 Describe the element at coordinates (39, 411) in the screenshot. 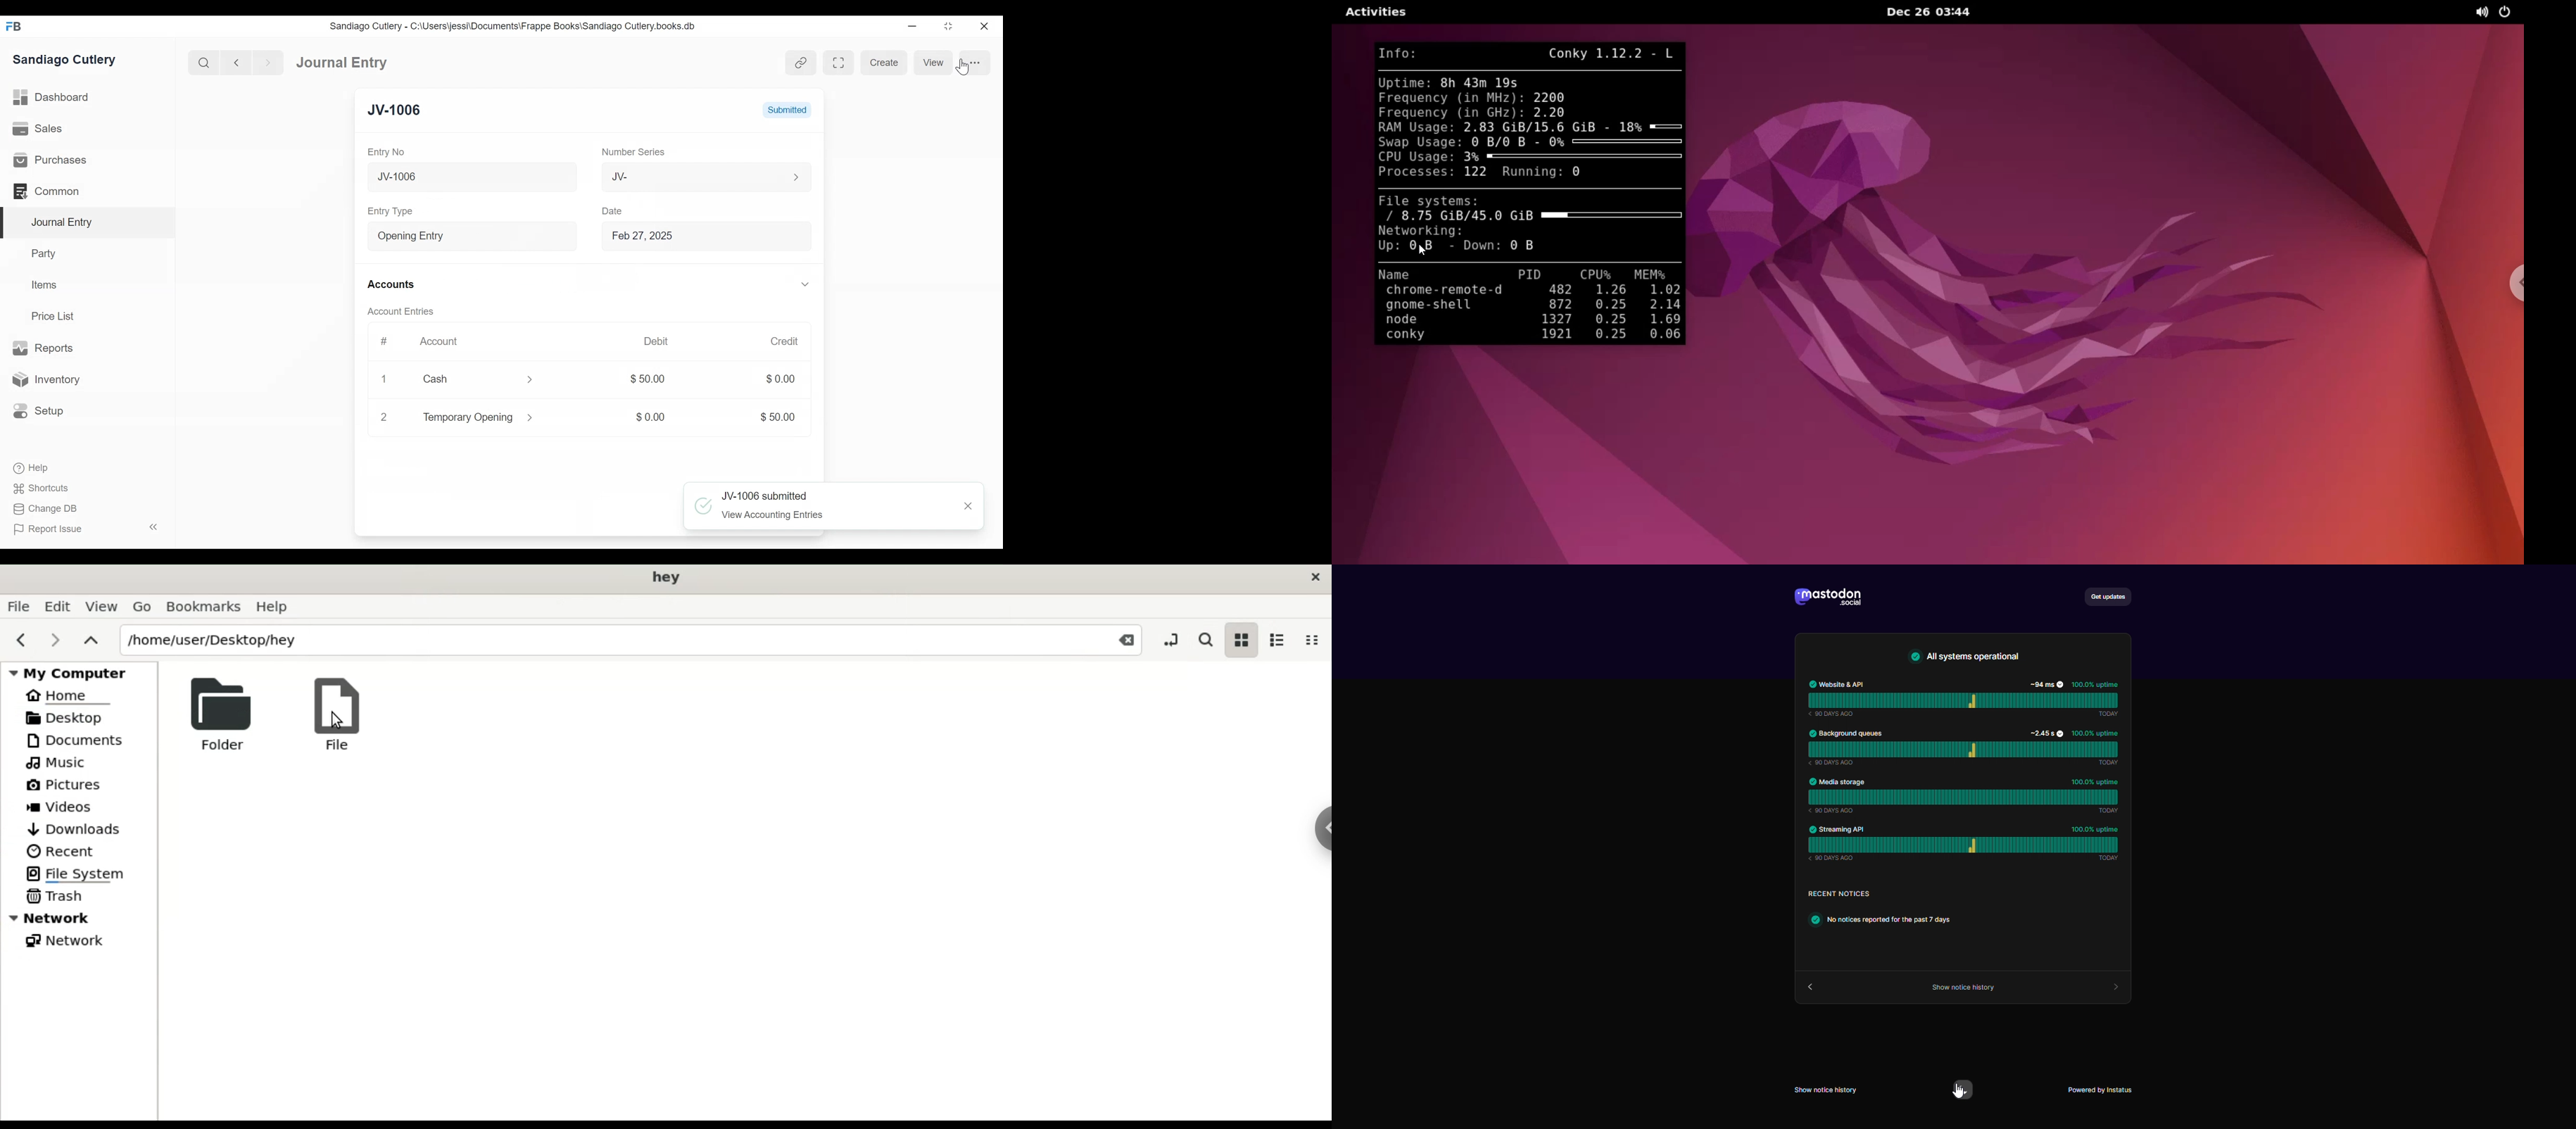

I see `Setup` at that location.